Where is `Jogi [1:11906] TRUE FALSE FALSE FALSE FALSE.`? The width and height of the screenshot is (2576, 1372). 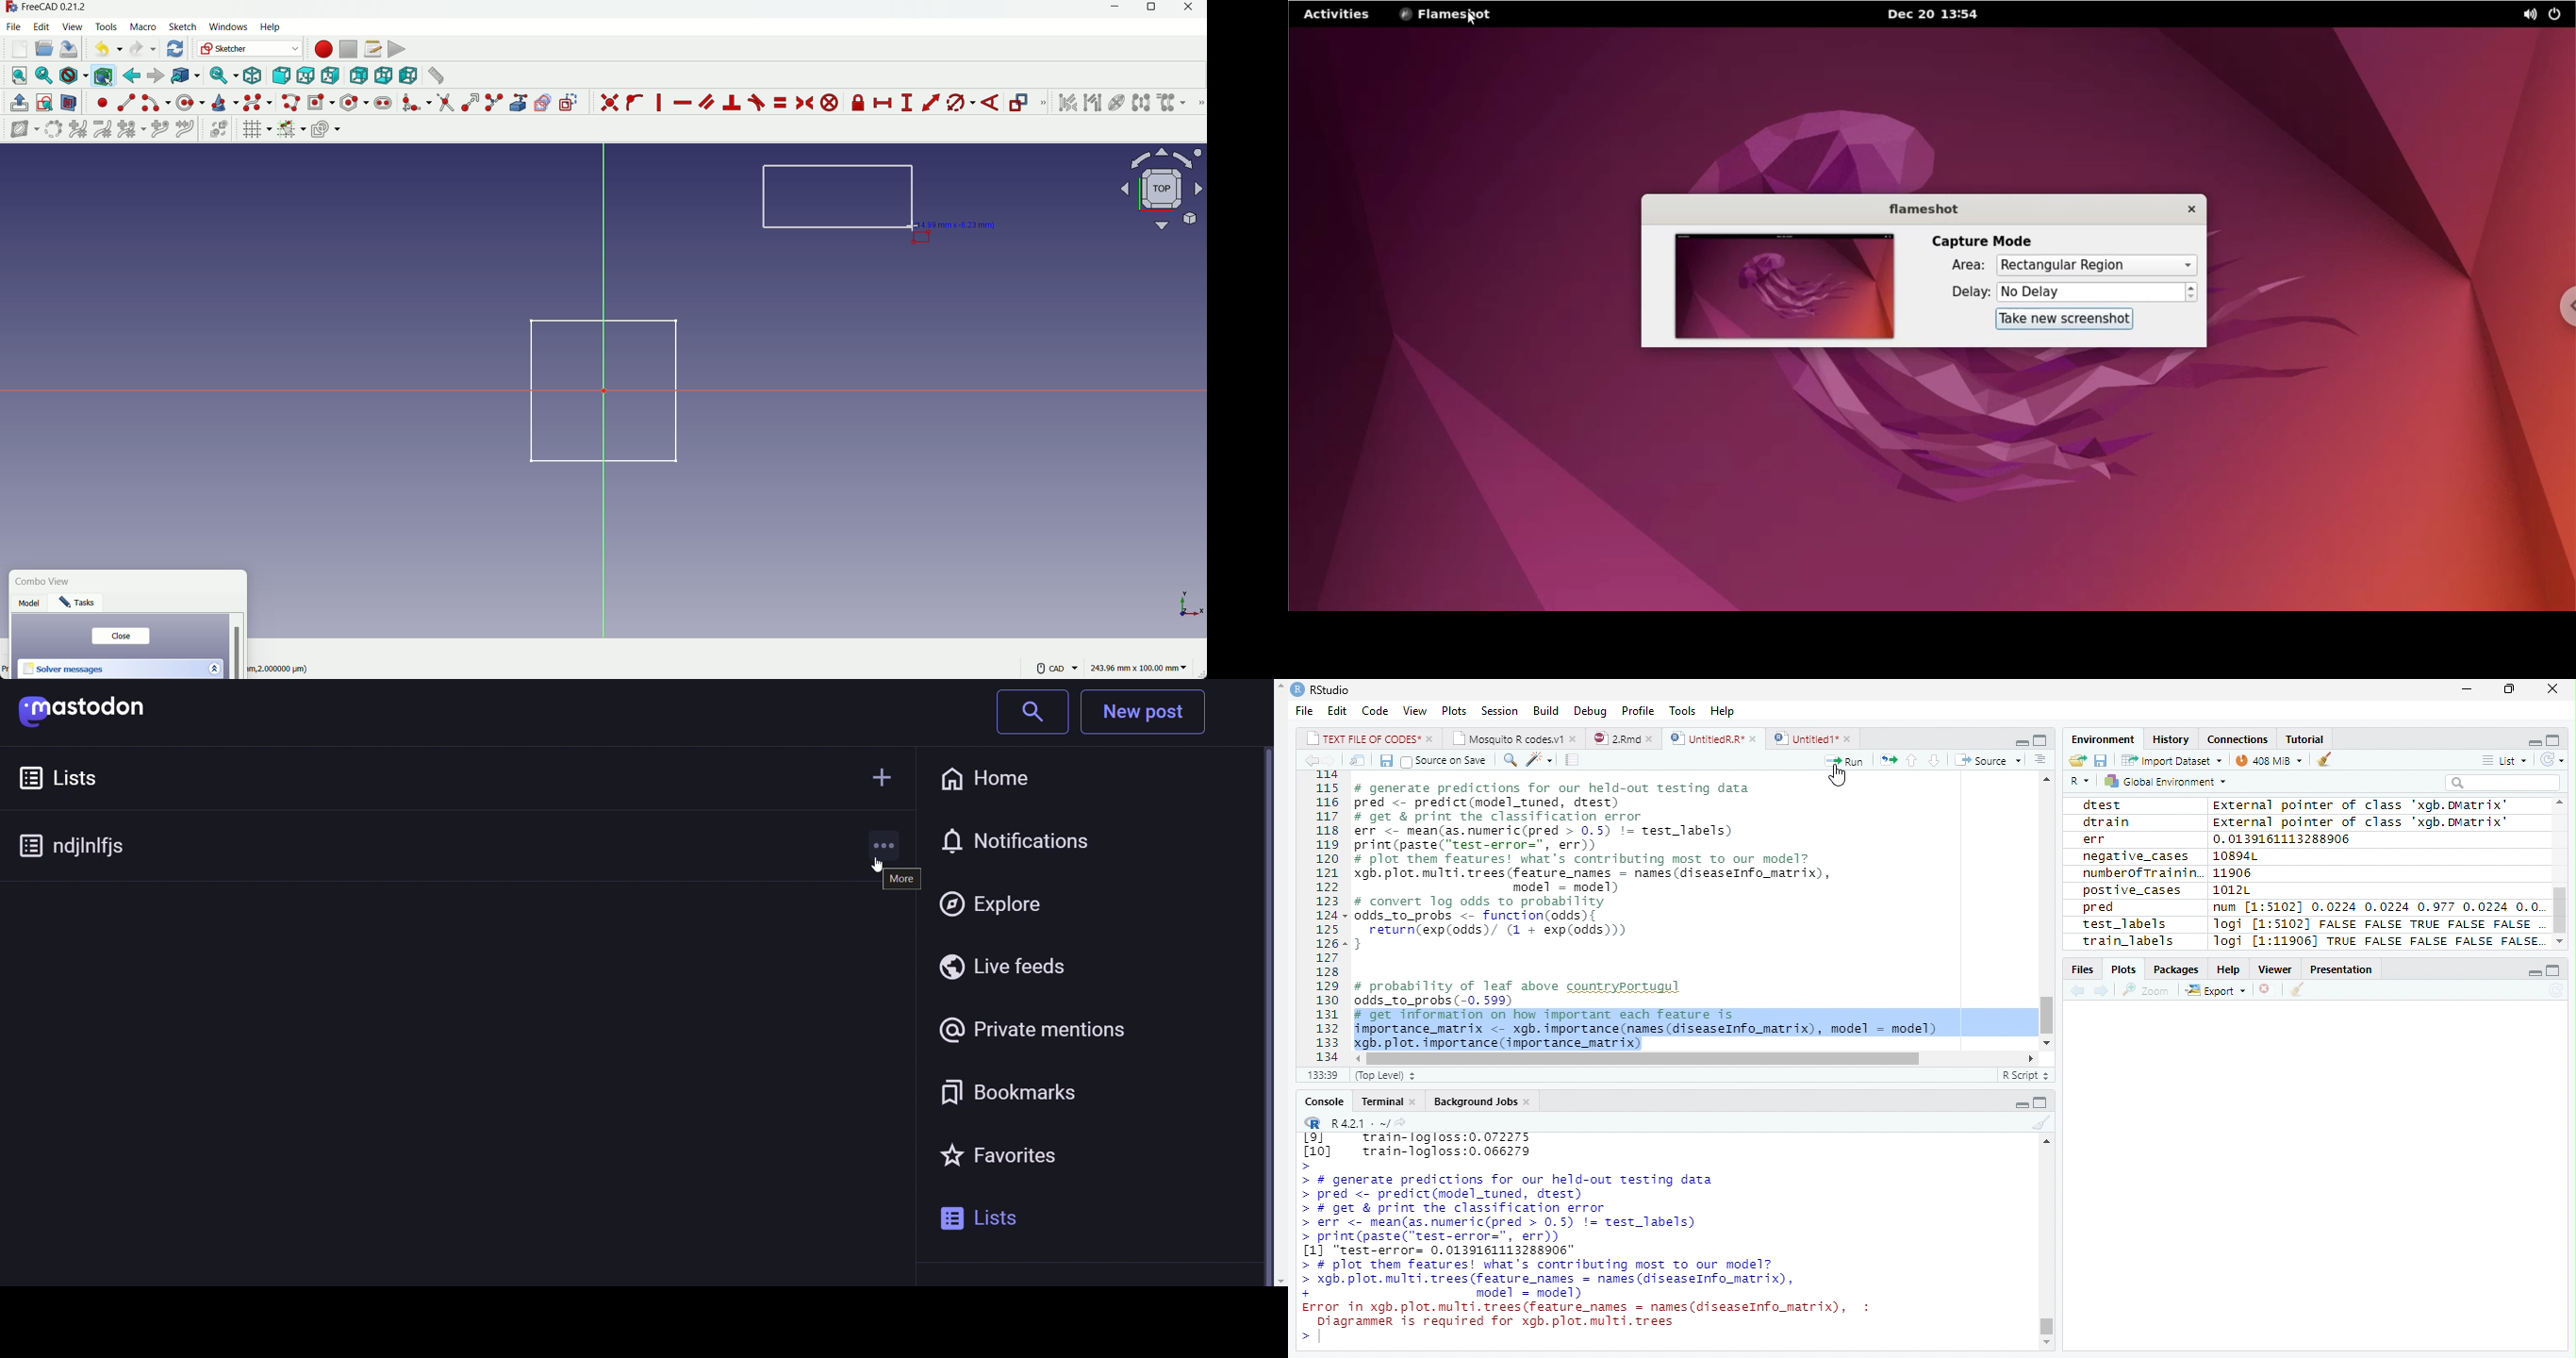 Jogi [1:11906] TRUE FALSE FALSE FALSE FALSE. is located at coordinates (2377, 941).